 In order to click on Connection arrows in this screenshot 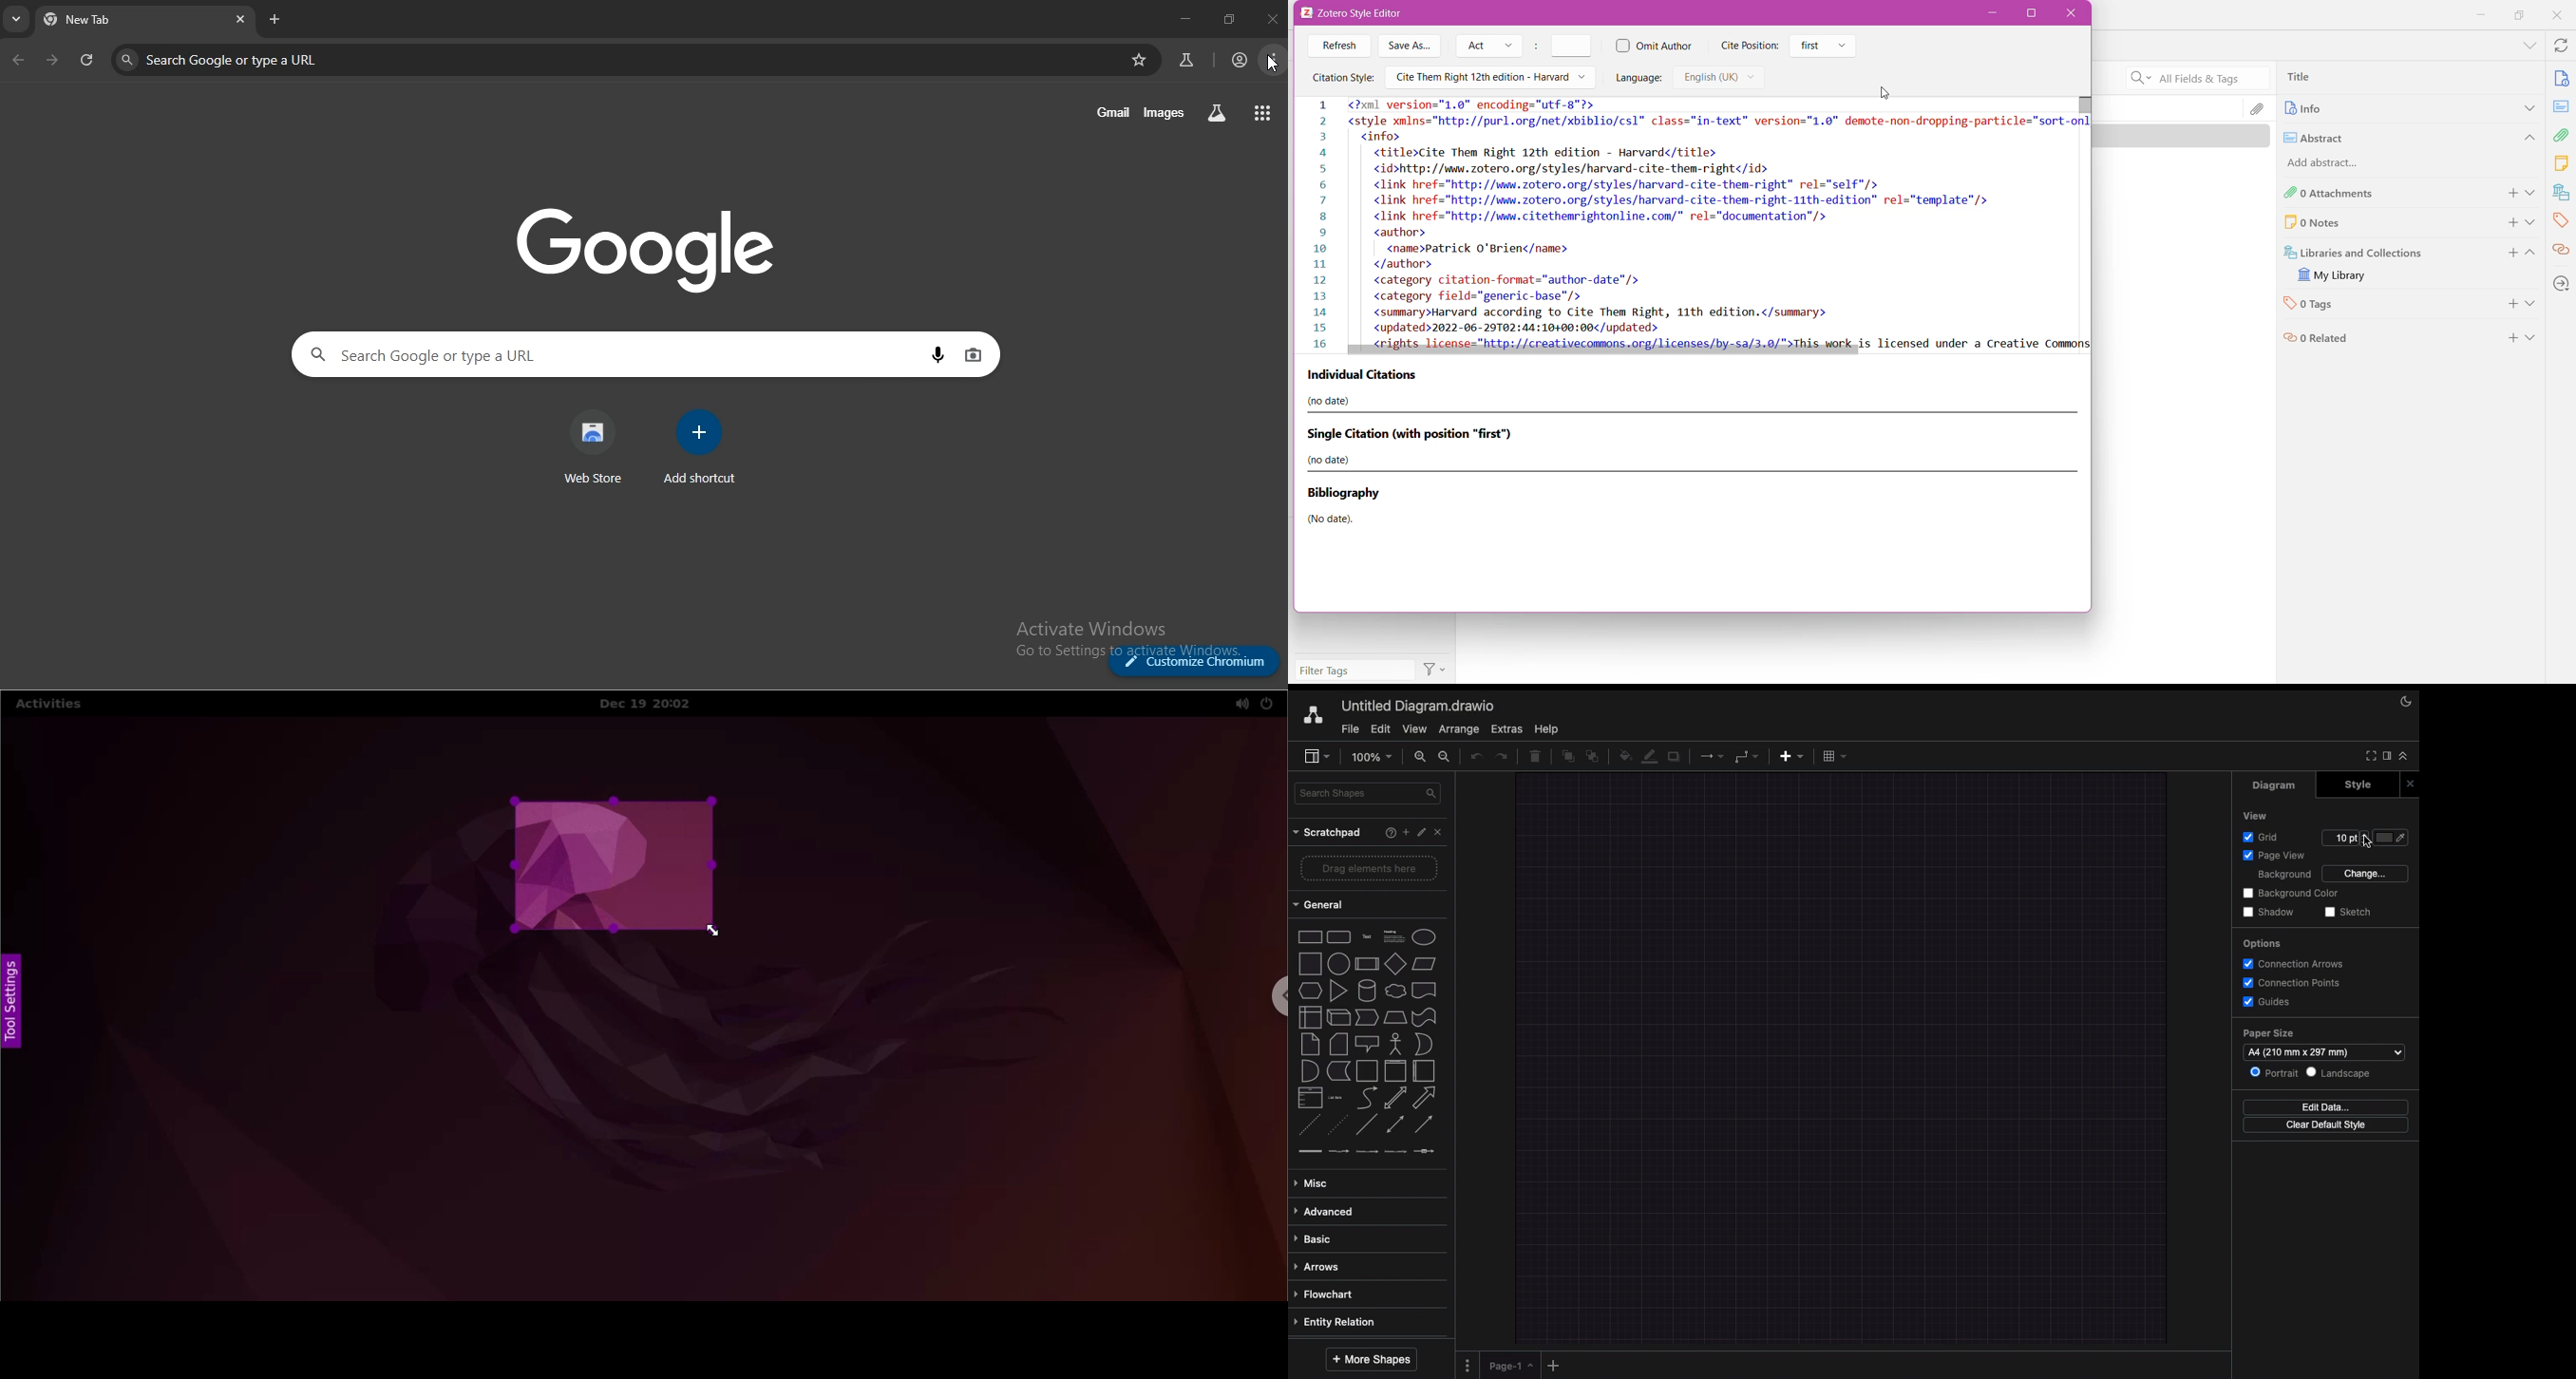, I will do `click(2300, 965)`.